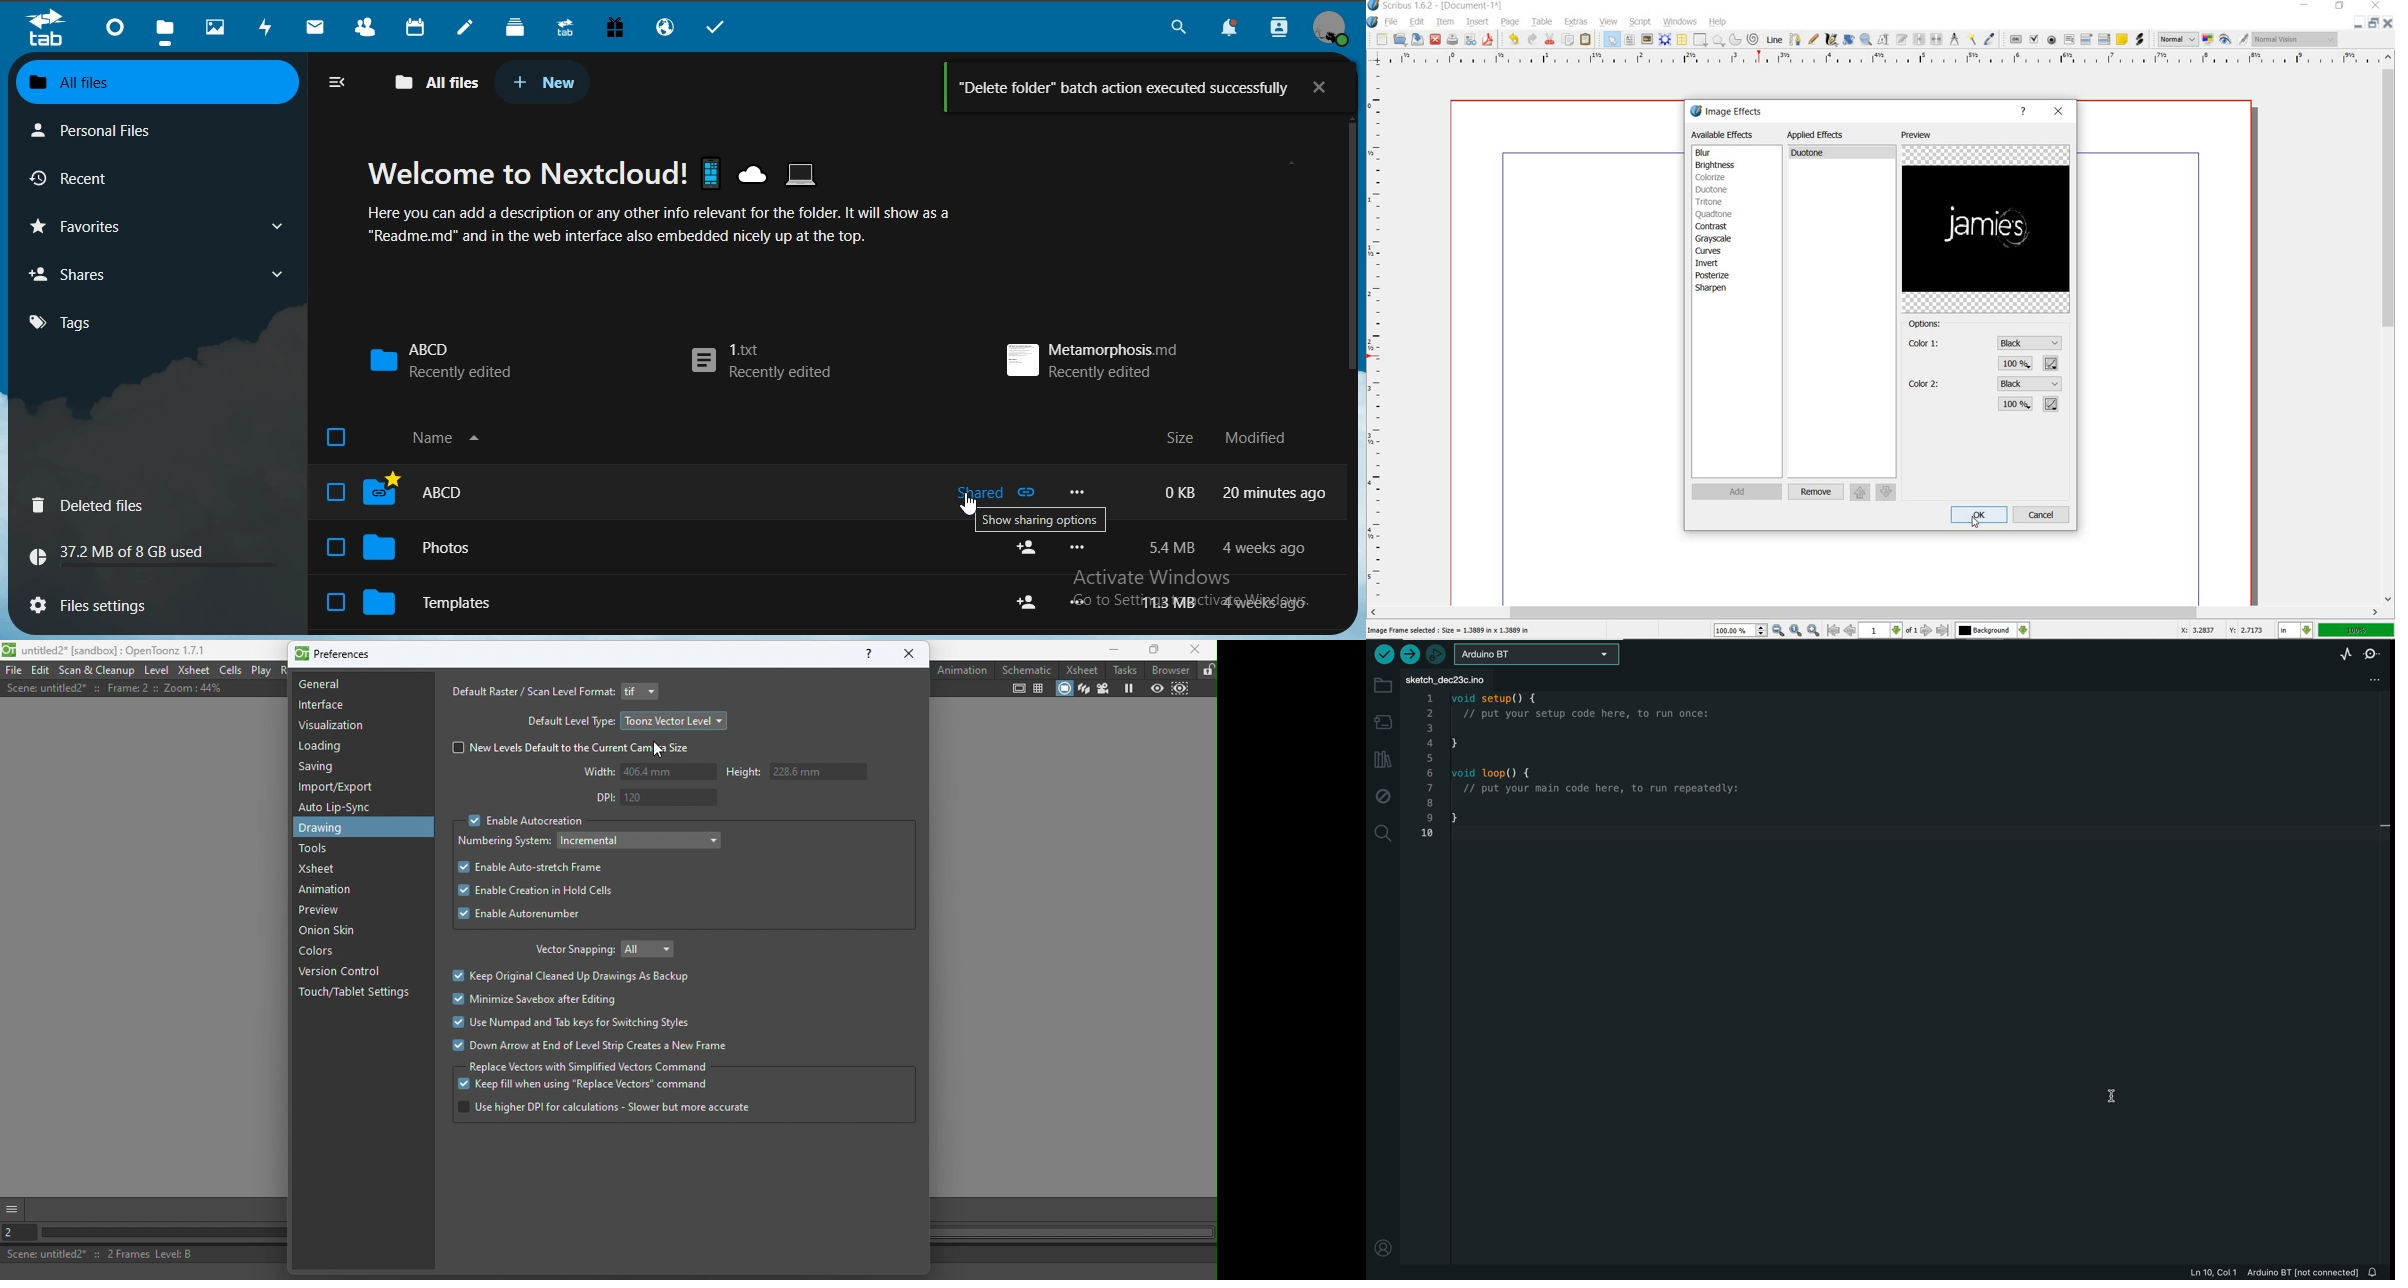 The height and width of the screenshot is (1288, 2408). I want to click on Welcome to Nextcloud!, so click(607, 174).